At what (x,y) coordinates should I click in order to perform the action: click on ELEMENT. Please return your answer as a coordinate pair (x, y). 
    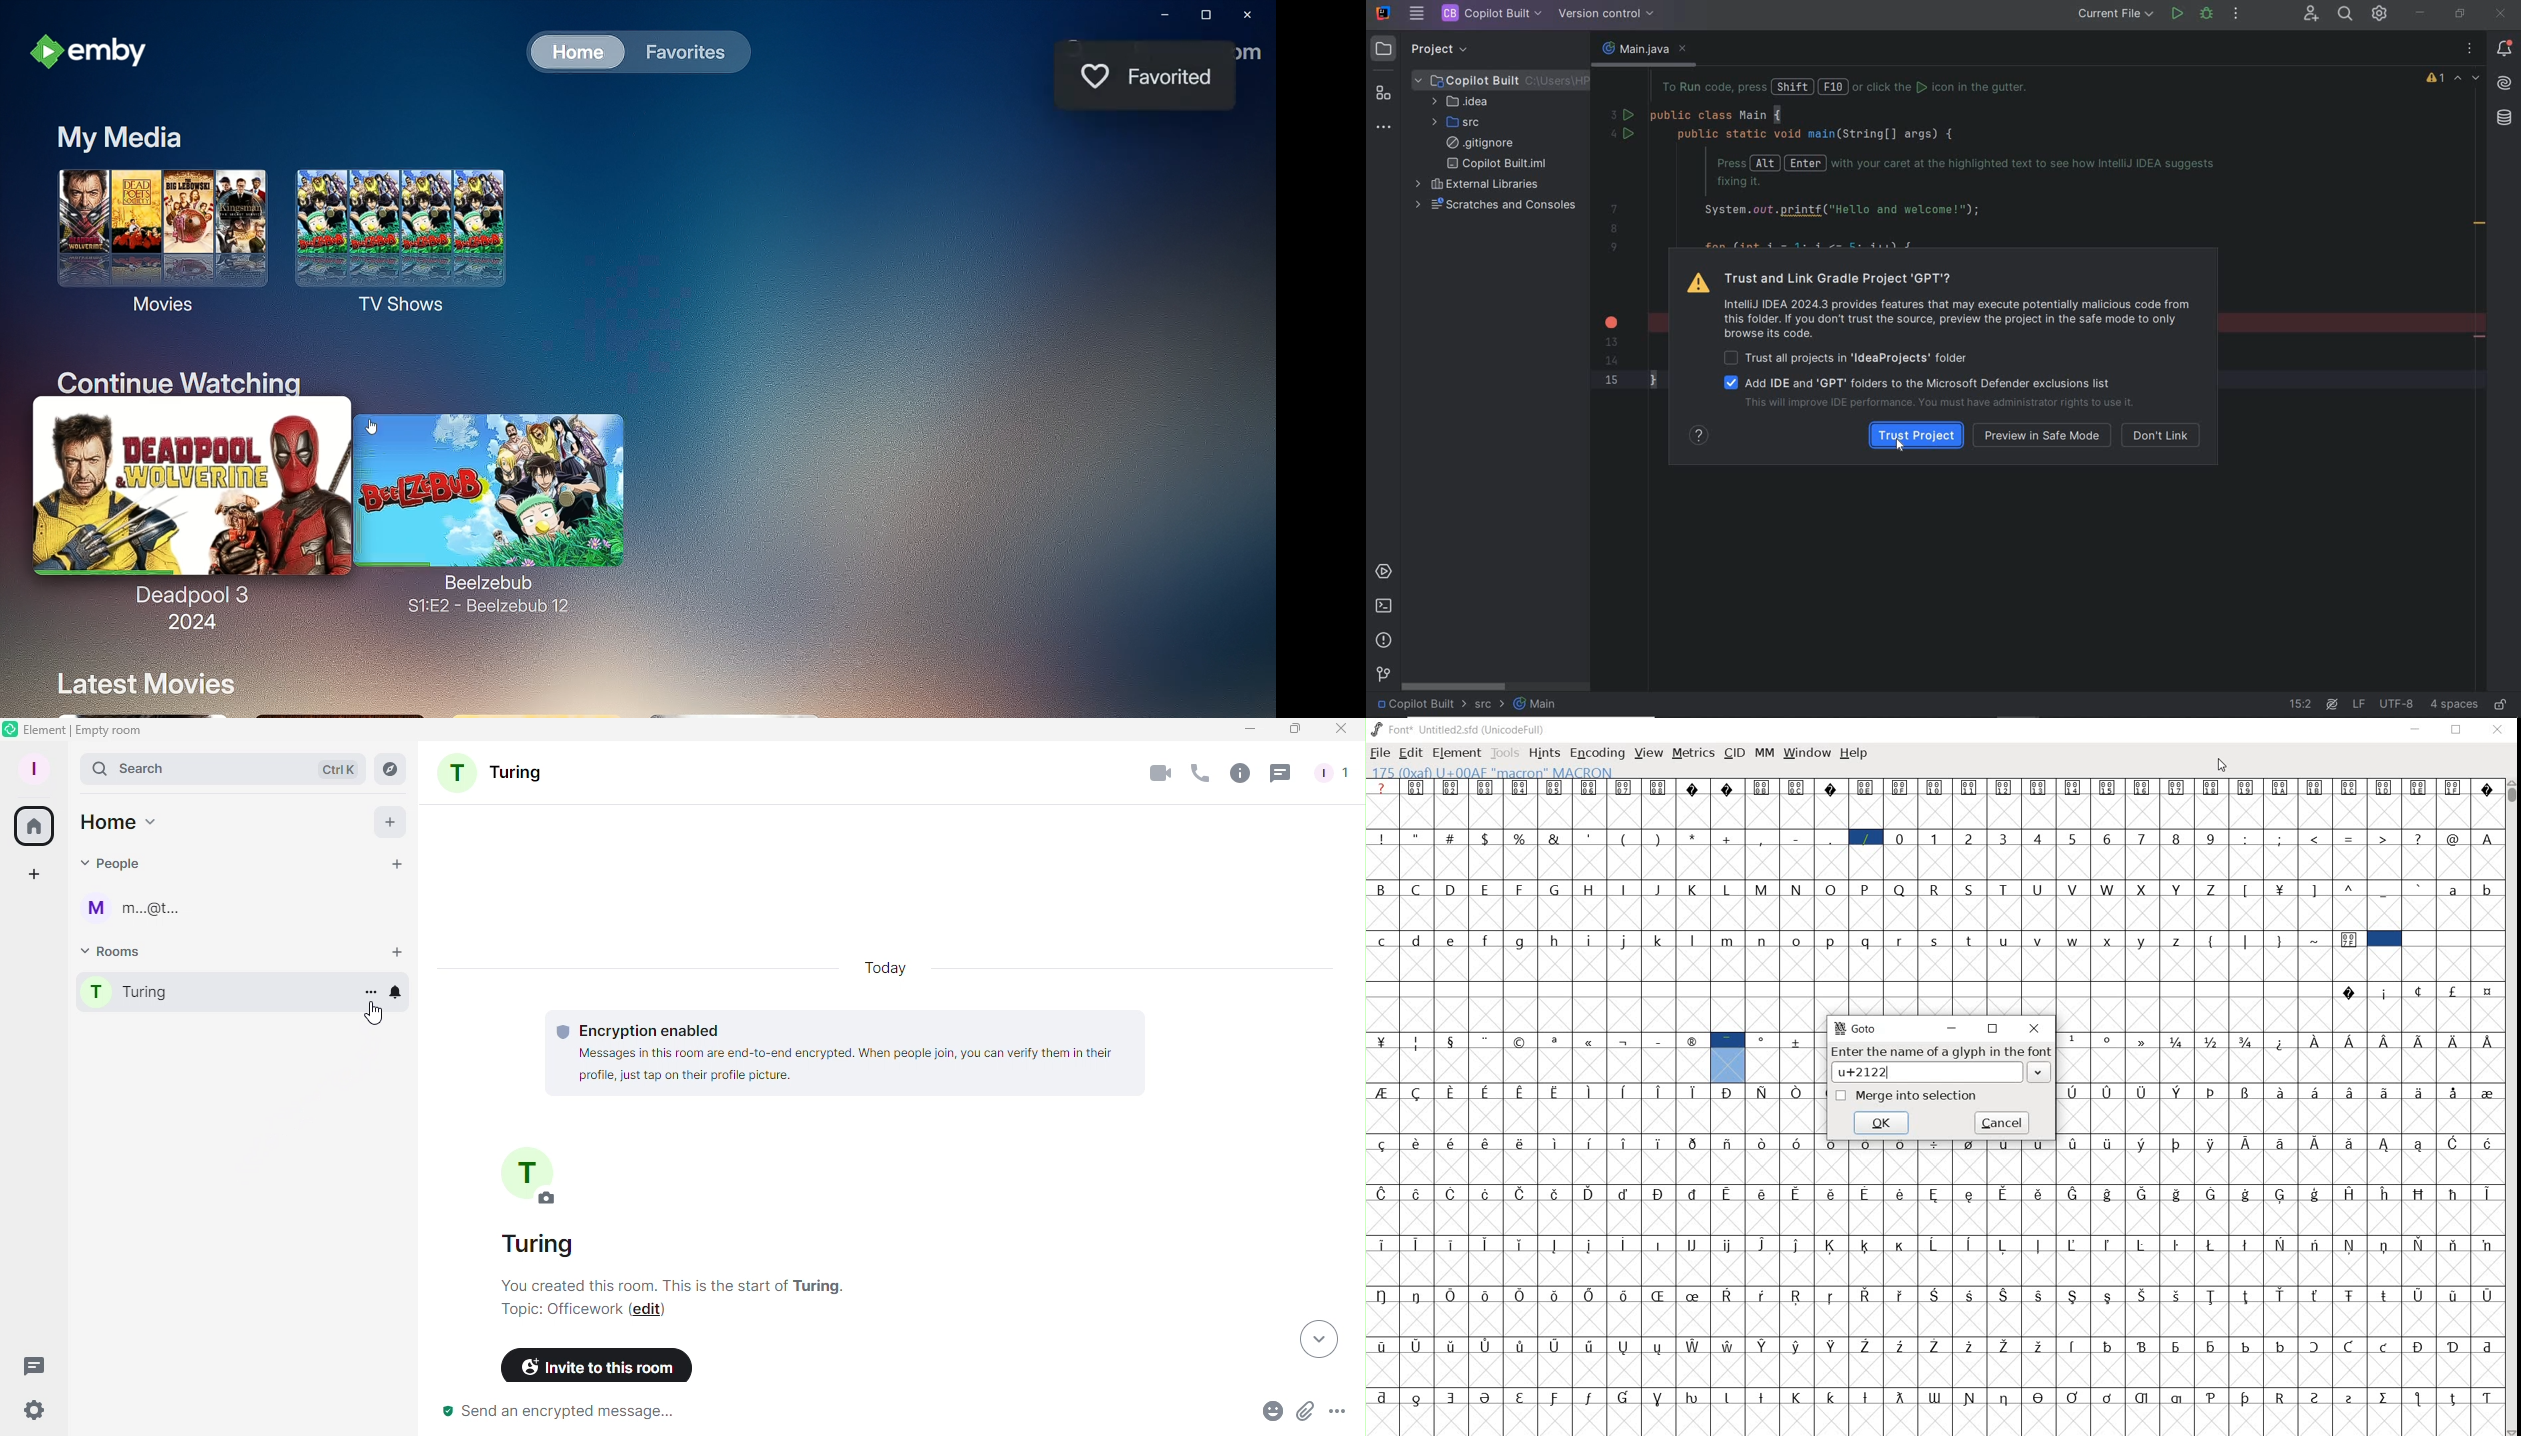
    Looking at the image, I should click on (1458, 755).